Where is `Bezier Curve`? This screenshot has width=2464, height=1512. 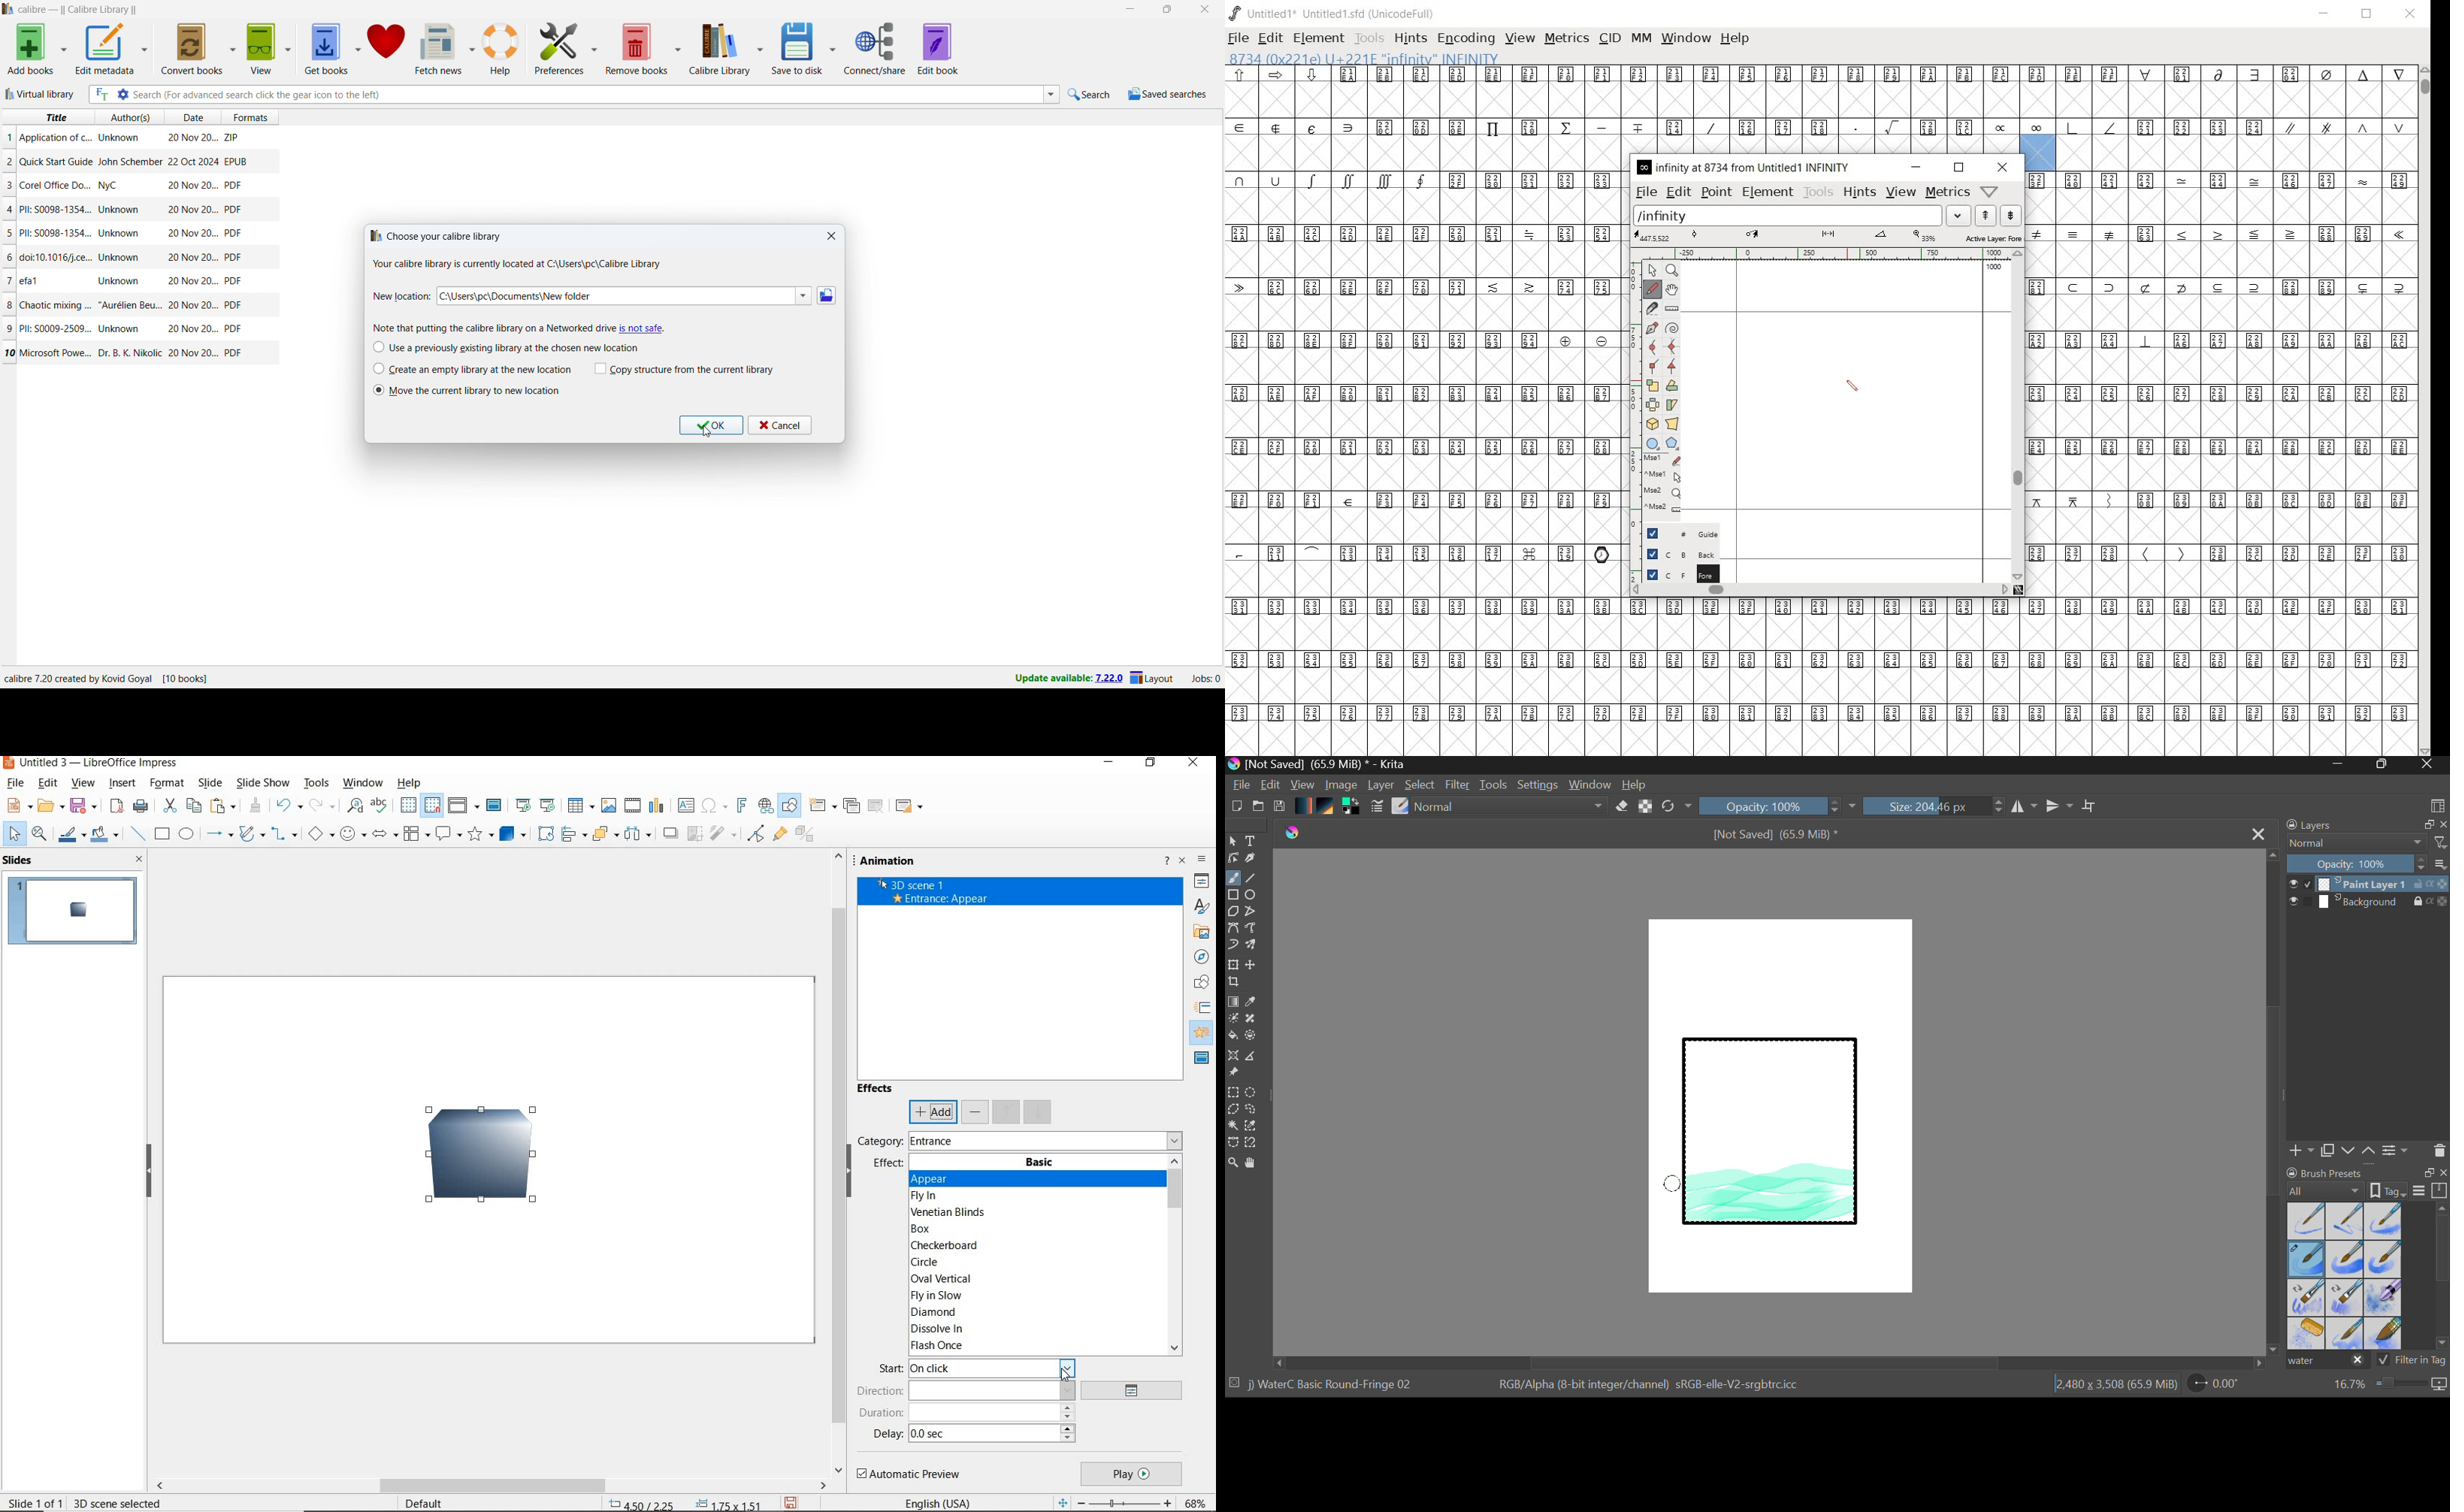
Bezier Curve is located at coordinates (1233, 928).